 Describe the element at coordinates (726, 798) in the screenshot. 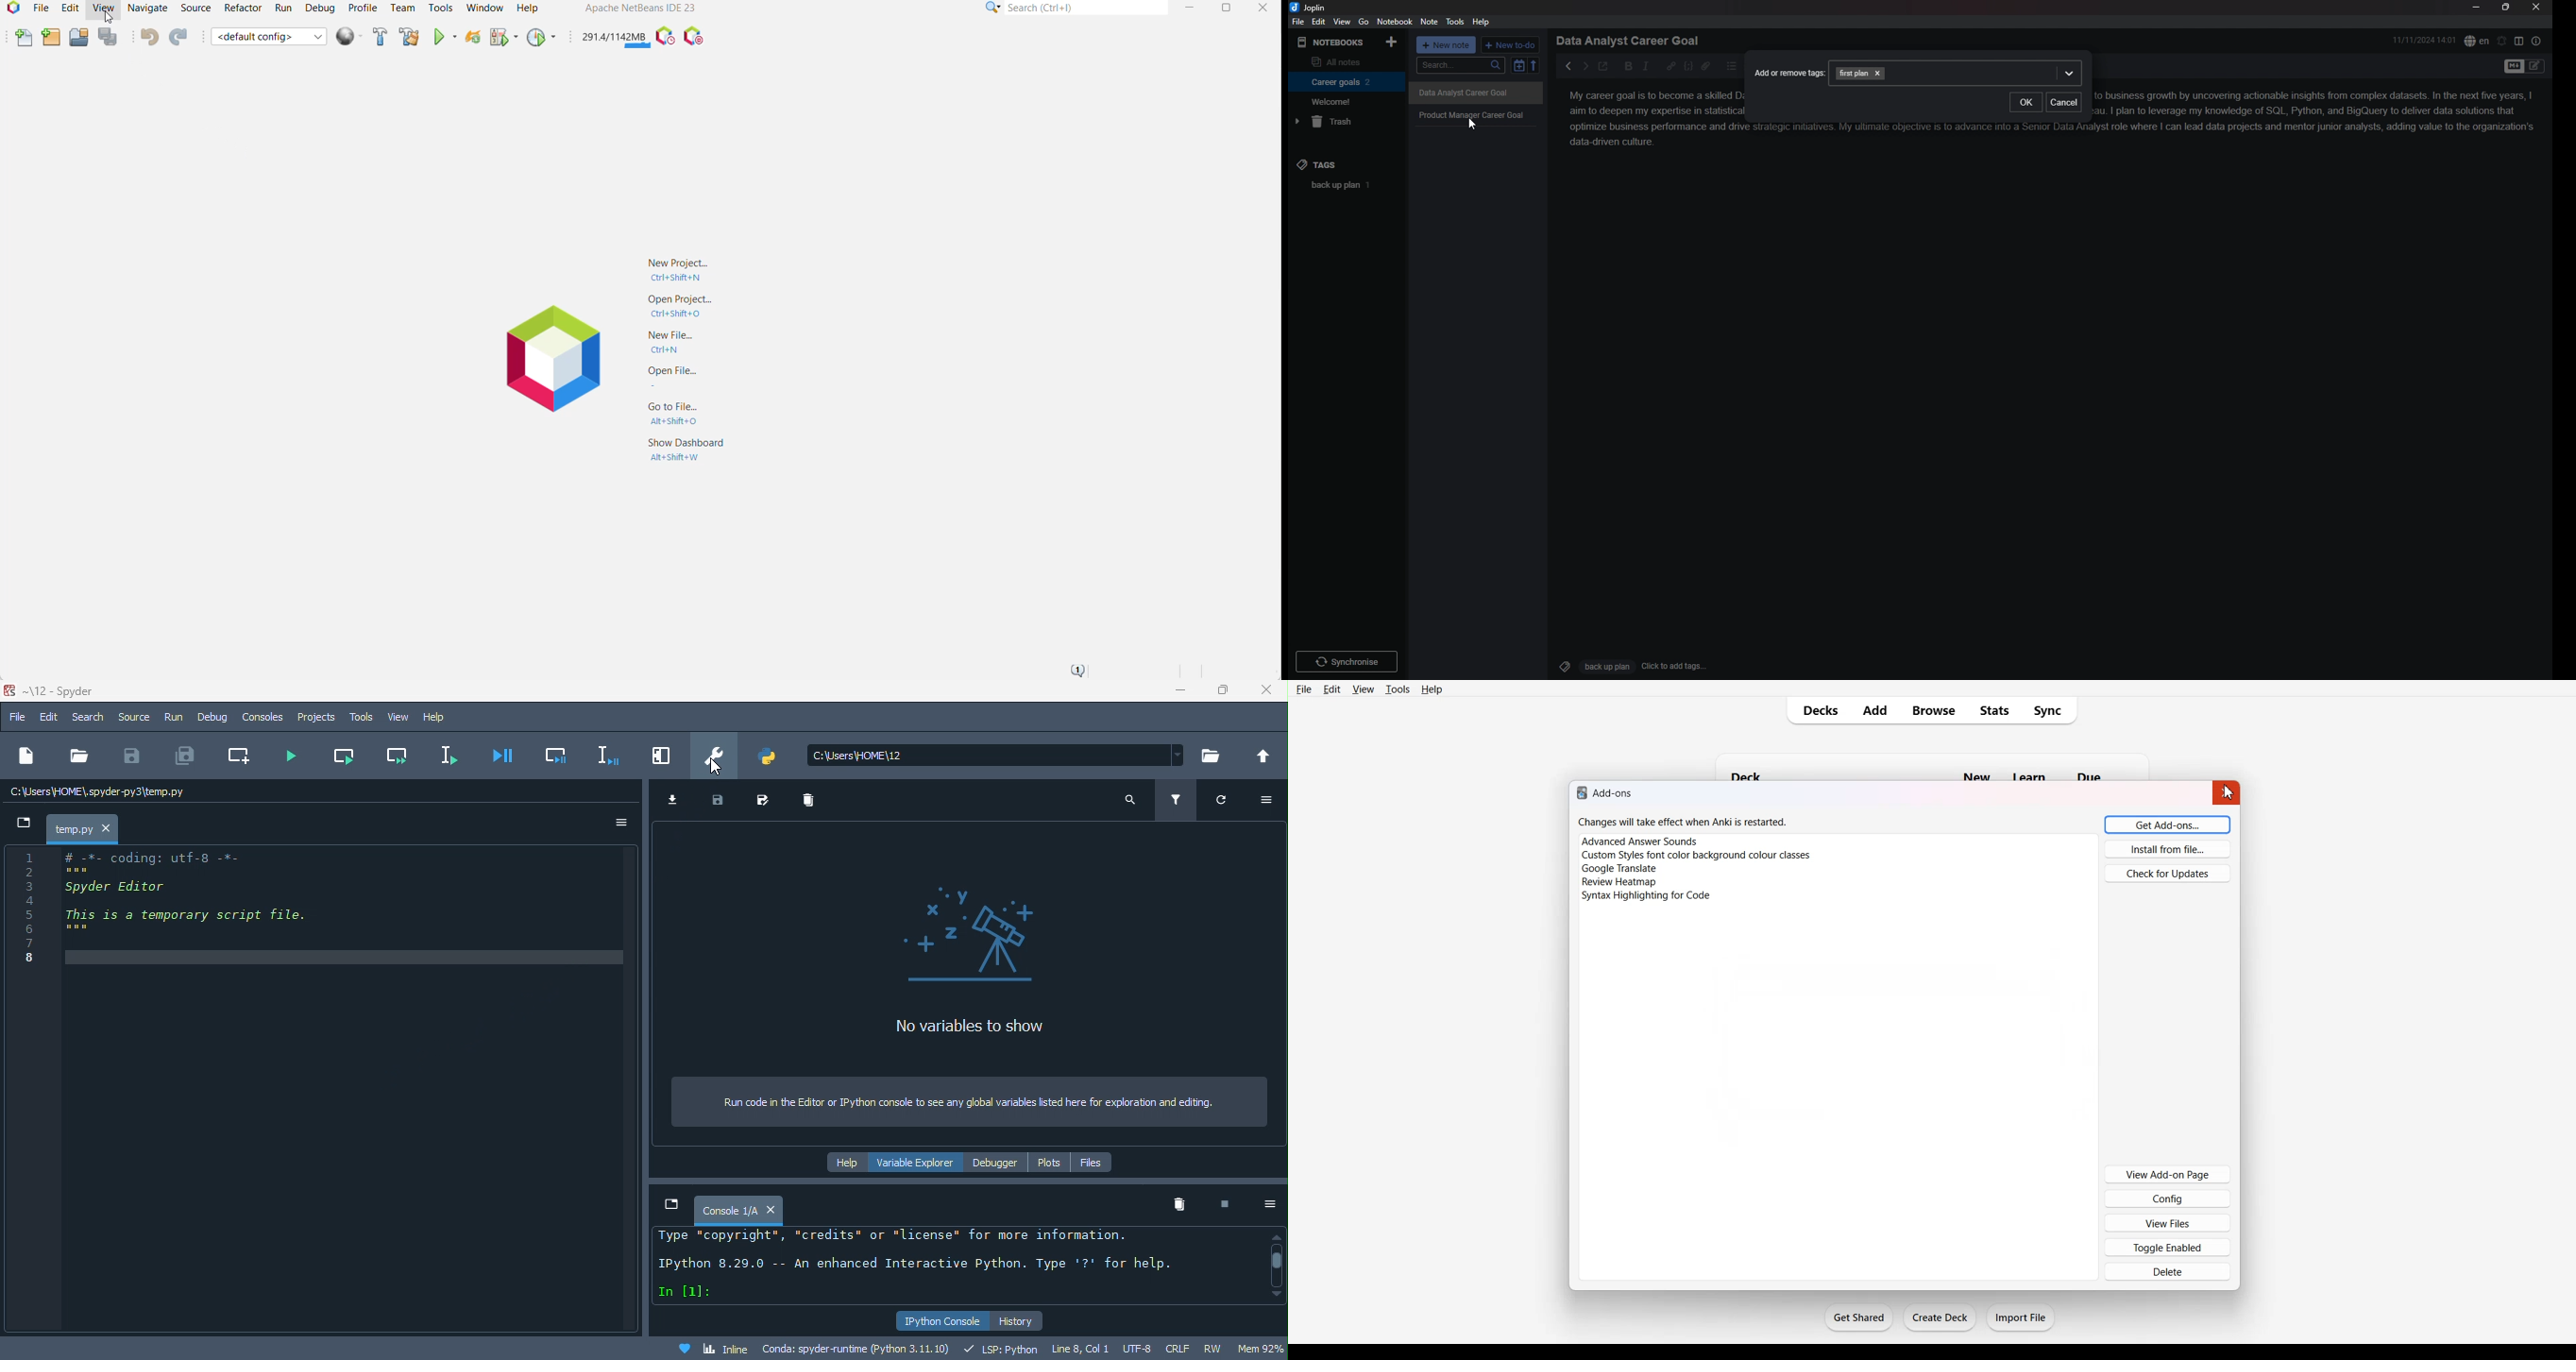

I see `save` at that location.